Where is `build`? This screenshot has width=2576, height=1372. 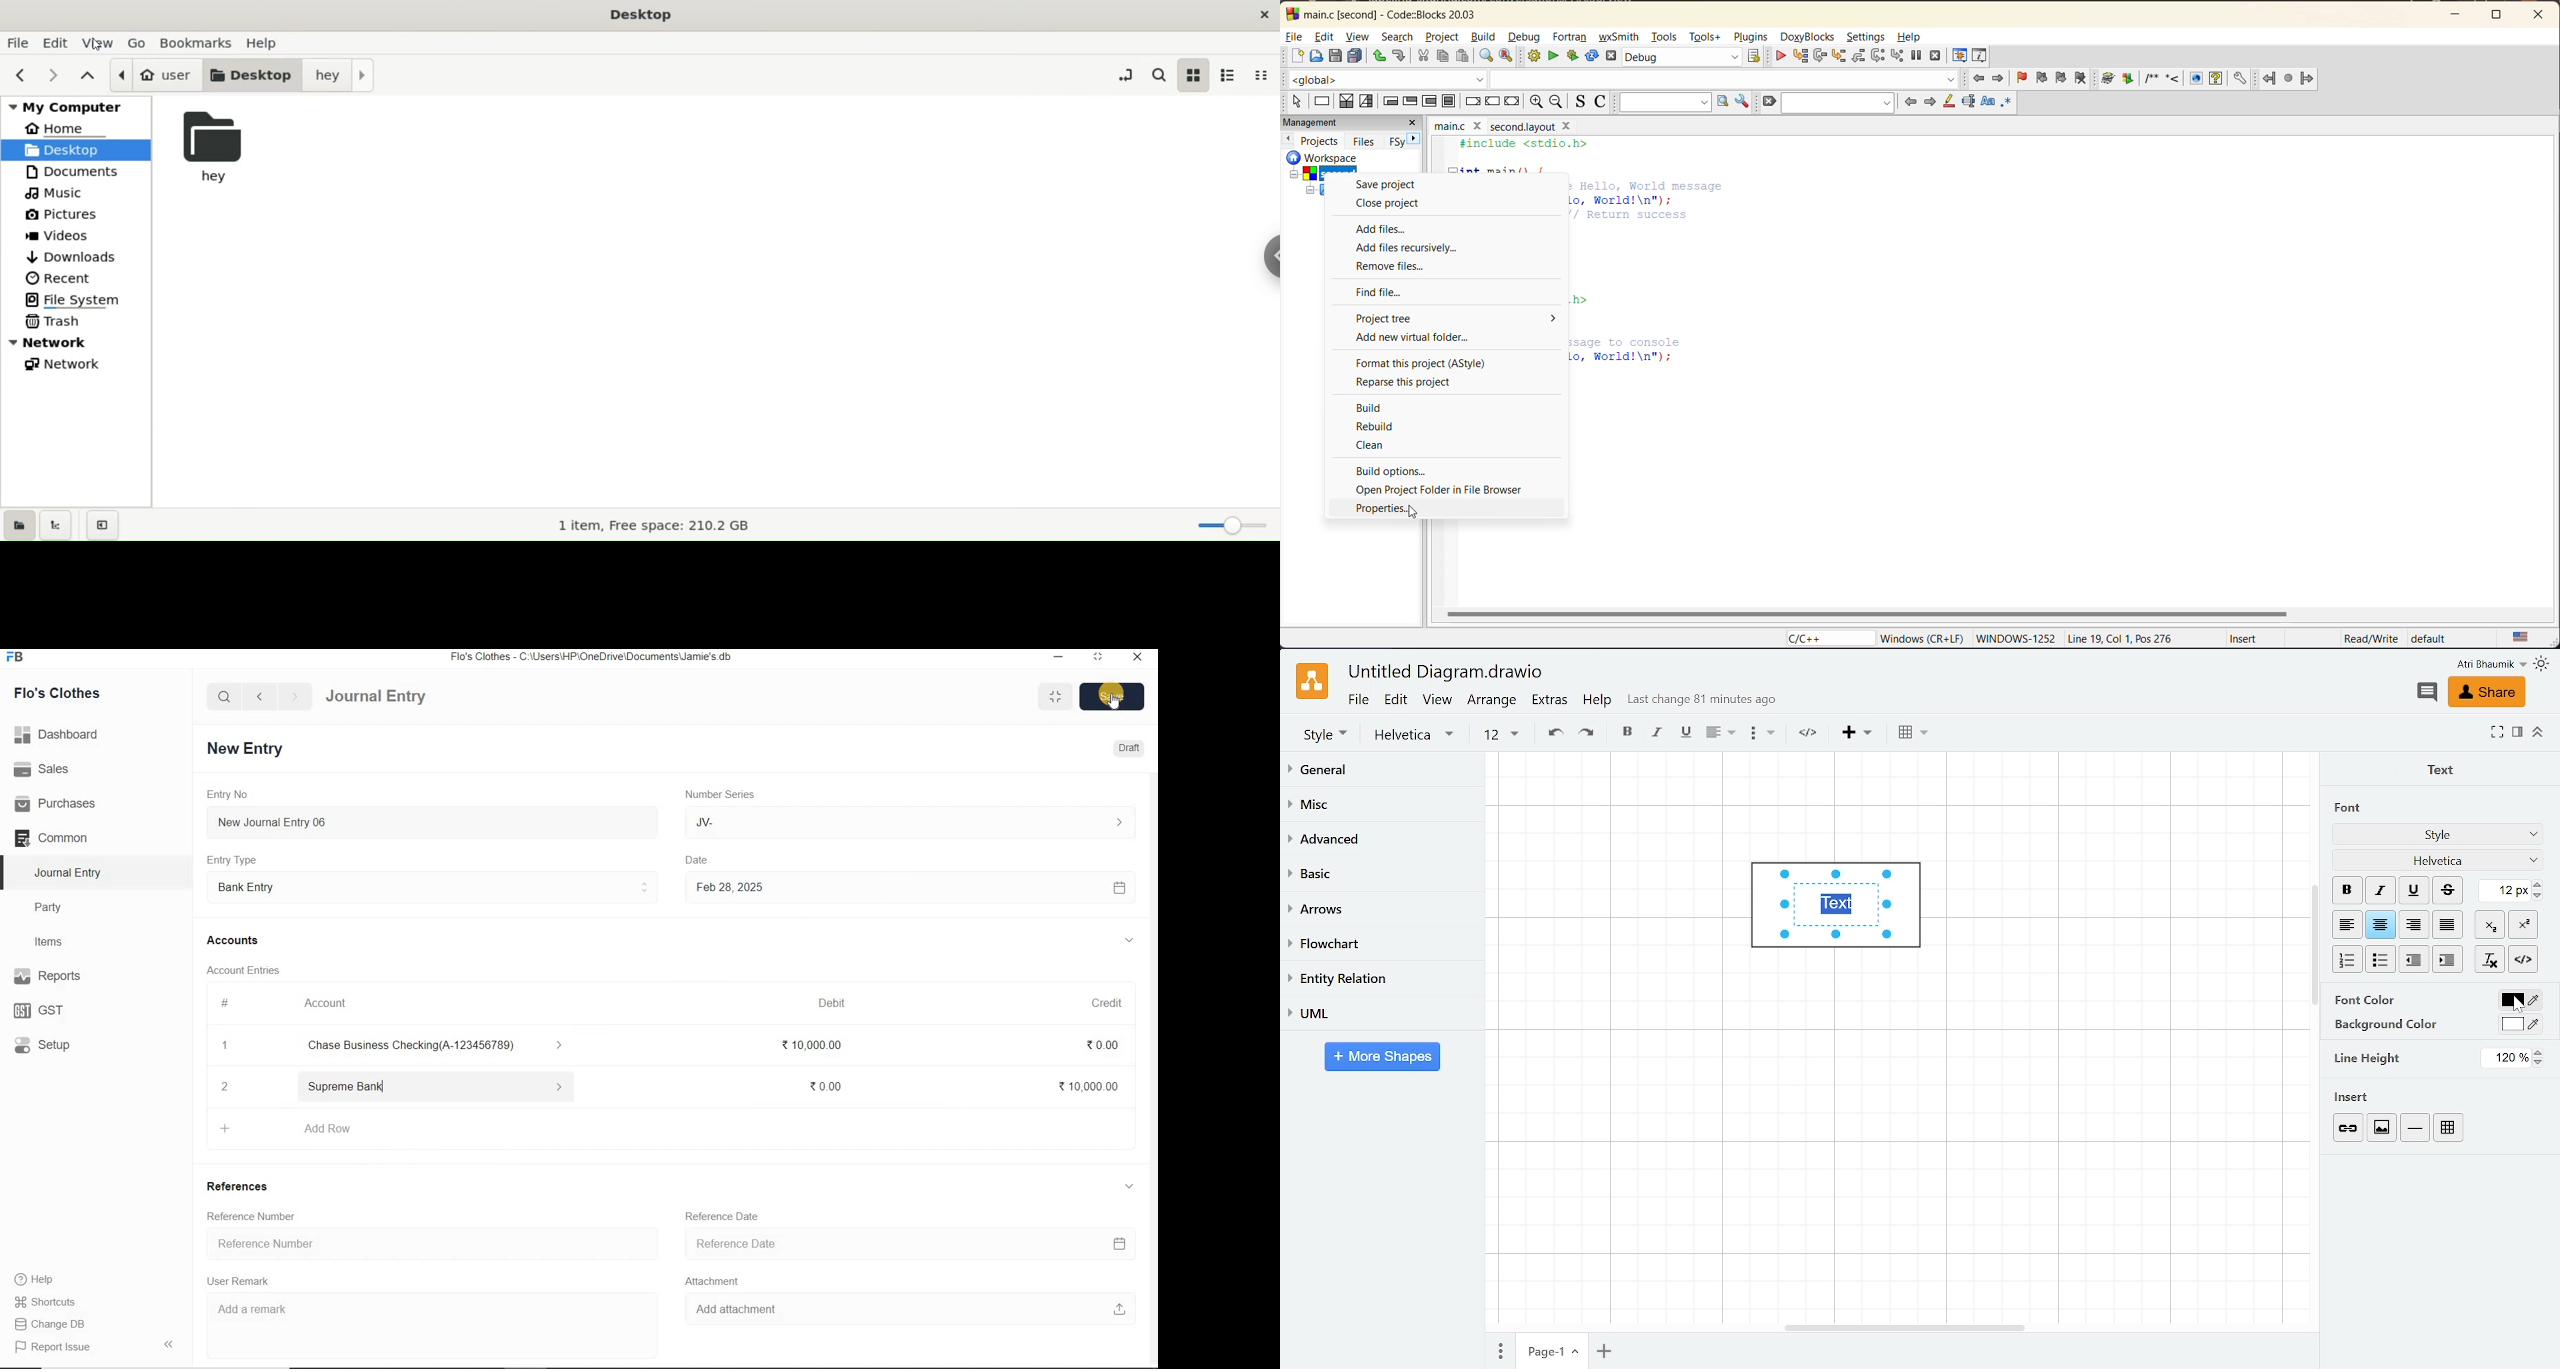 build is located at coordinates (1377, 407).